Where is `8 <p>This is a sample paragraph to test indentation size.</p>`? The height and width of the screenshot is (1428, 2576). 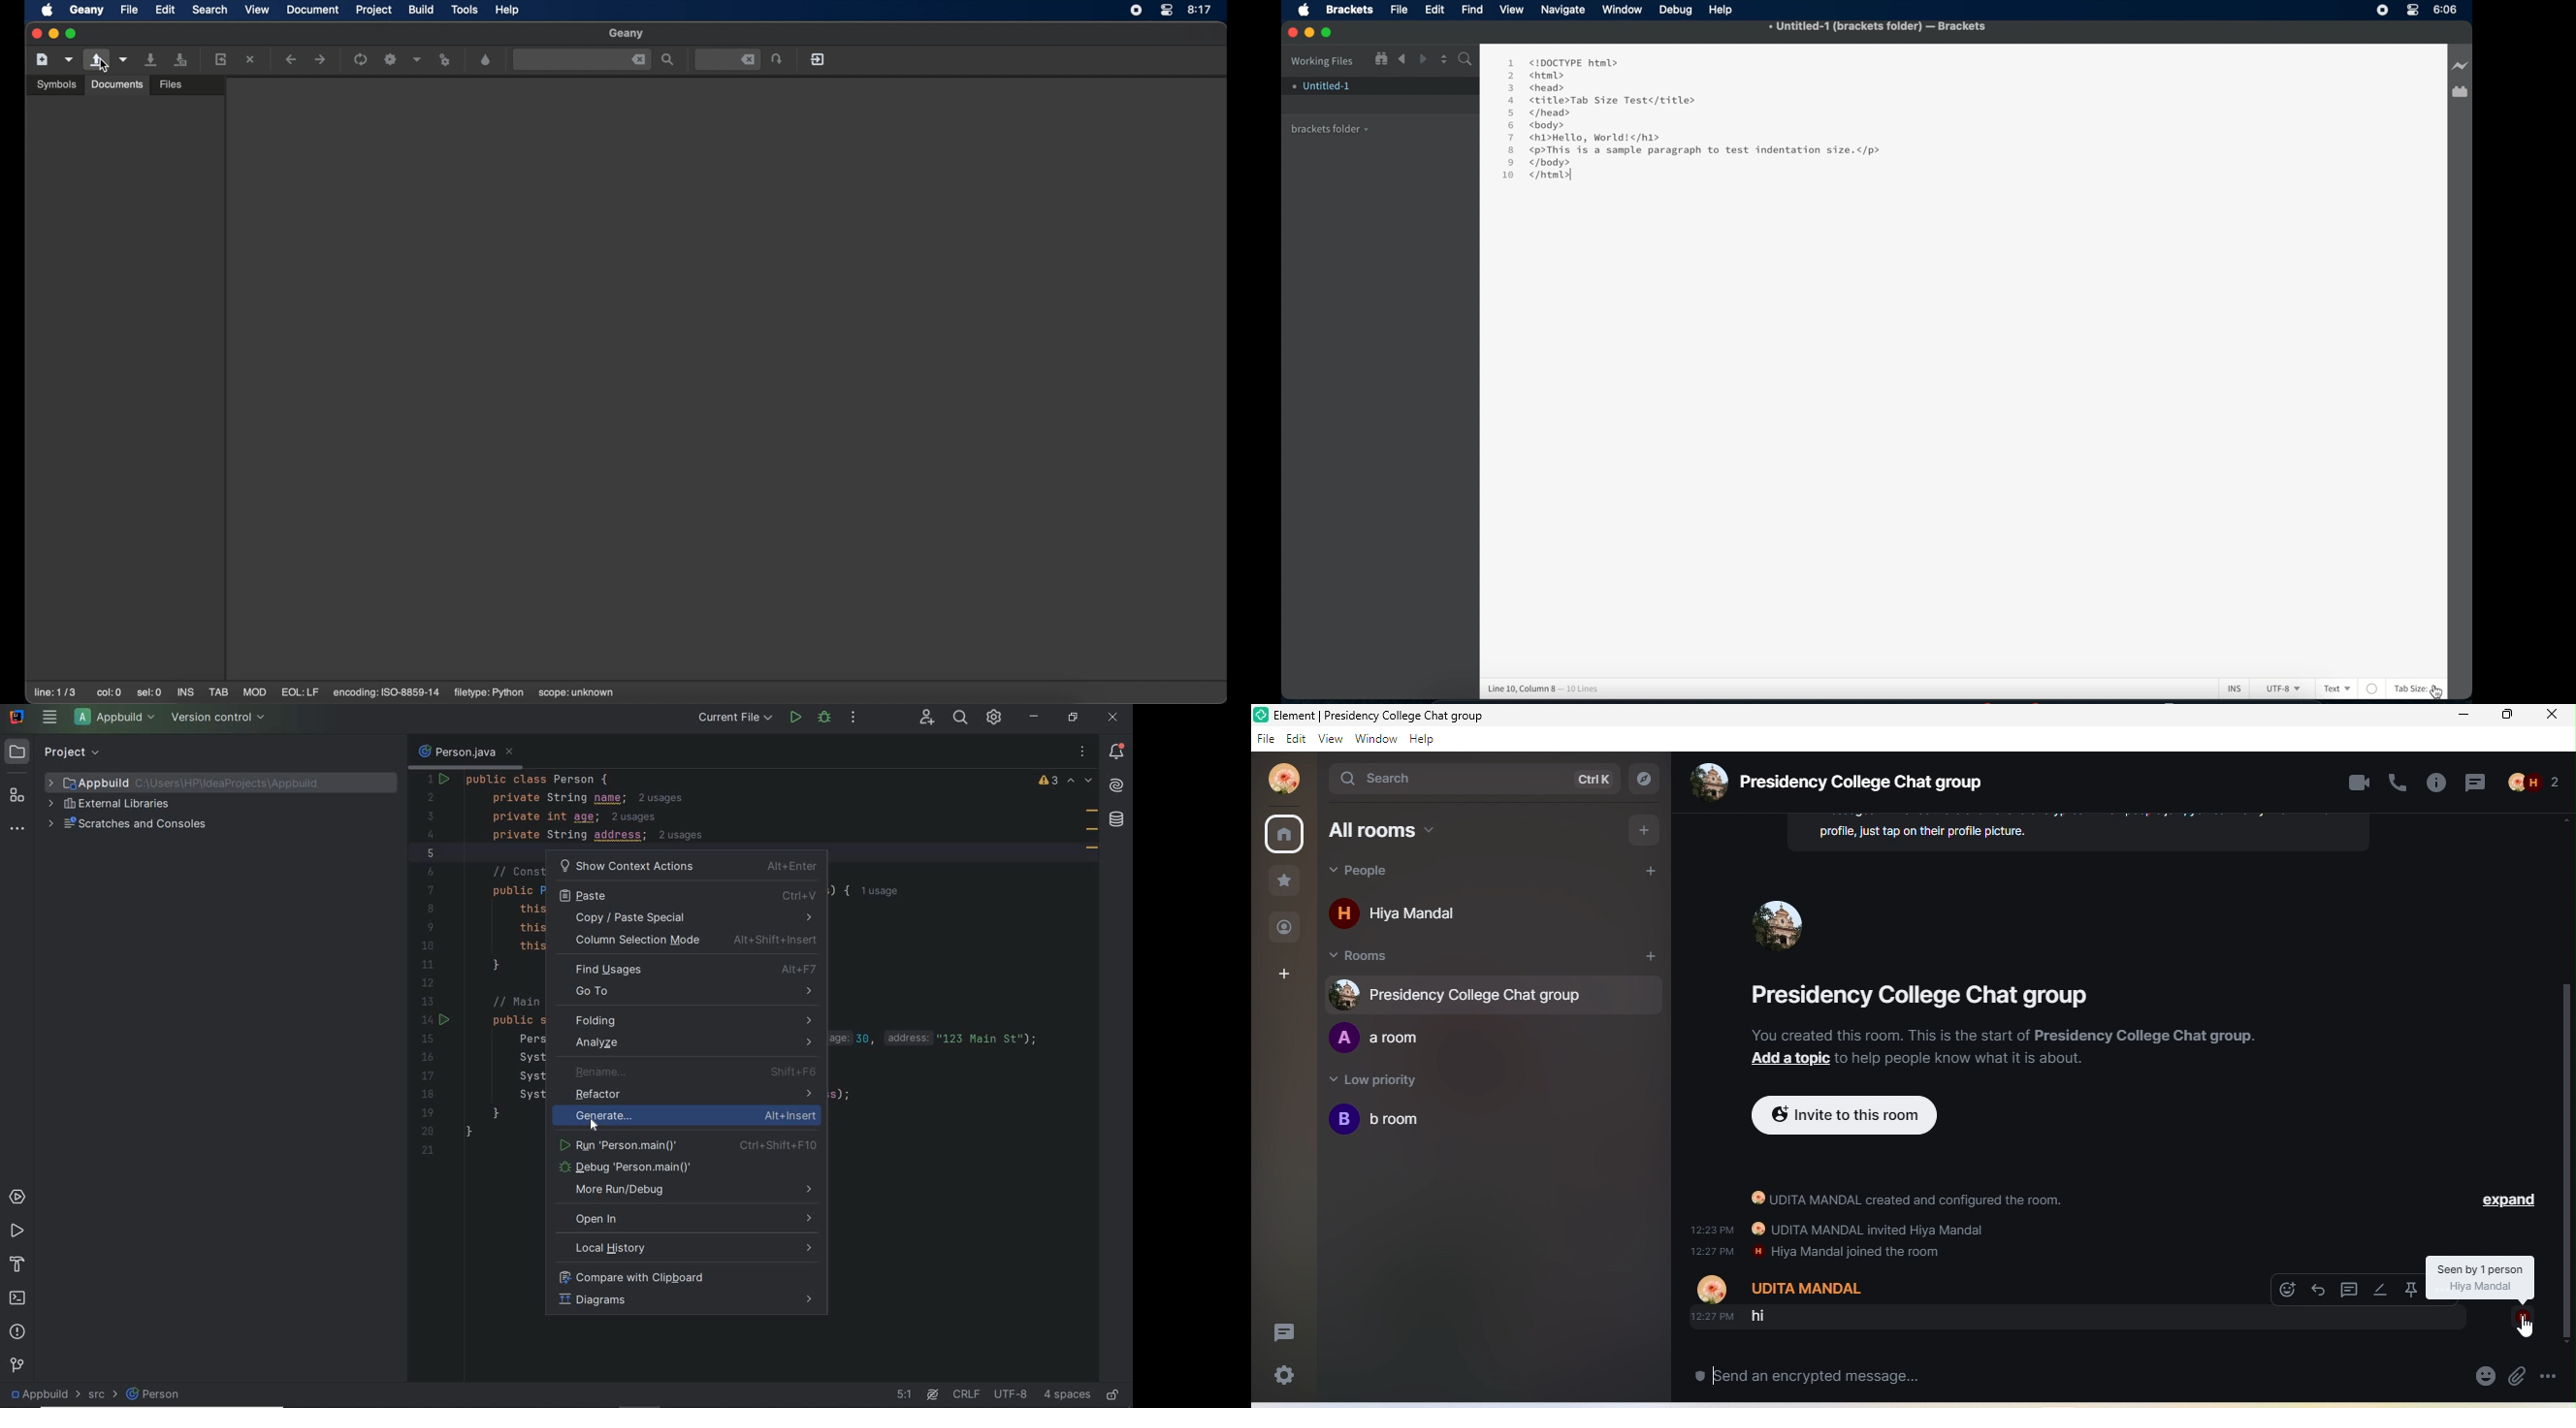 8 <p>This is a sample paragraph to test indentation size.</p> is located at coordinates (1698, 151).